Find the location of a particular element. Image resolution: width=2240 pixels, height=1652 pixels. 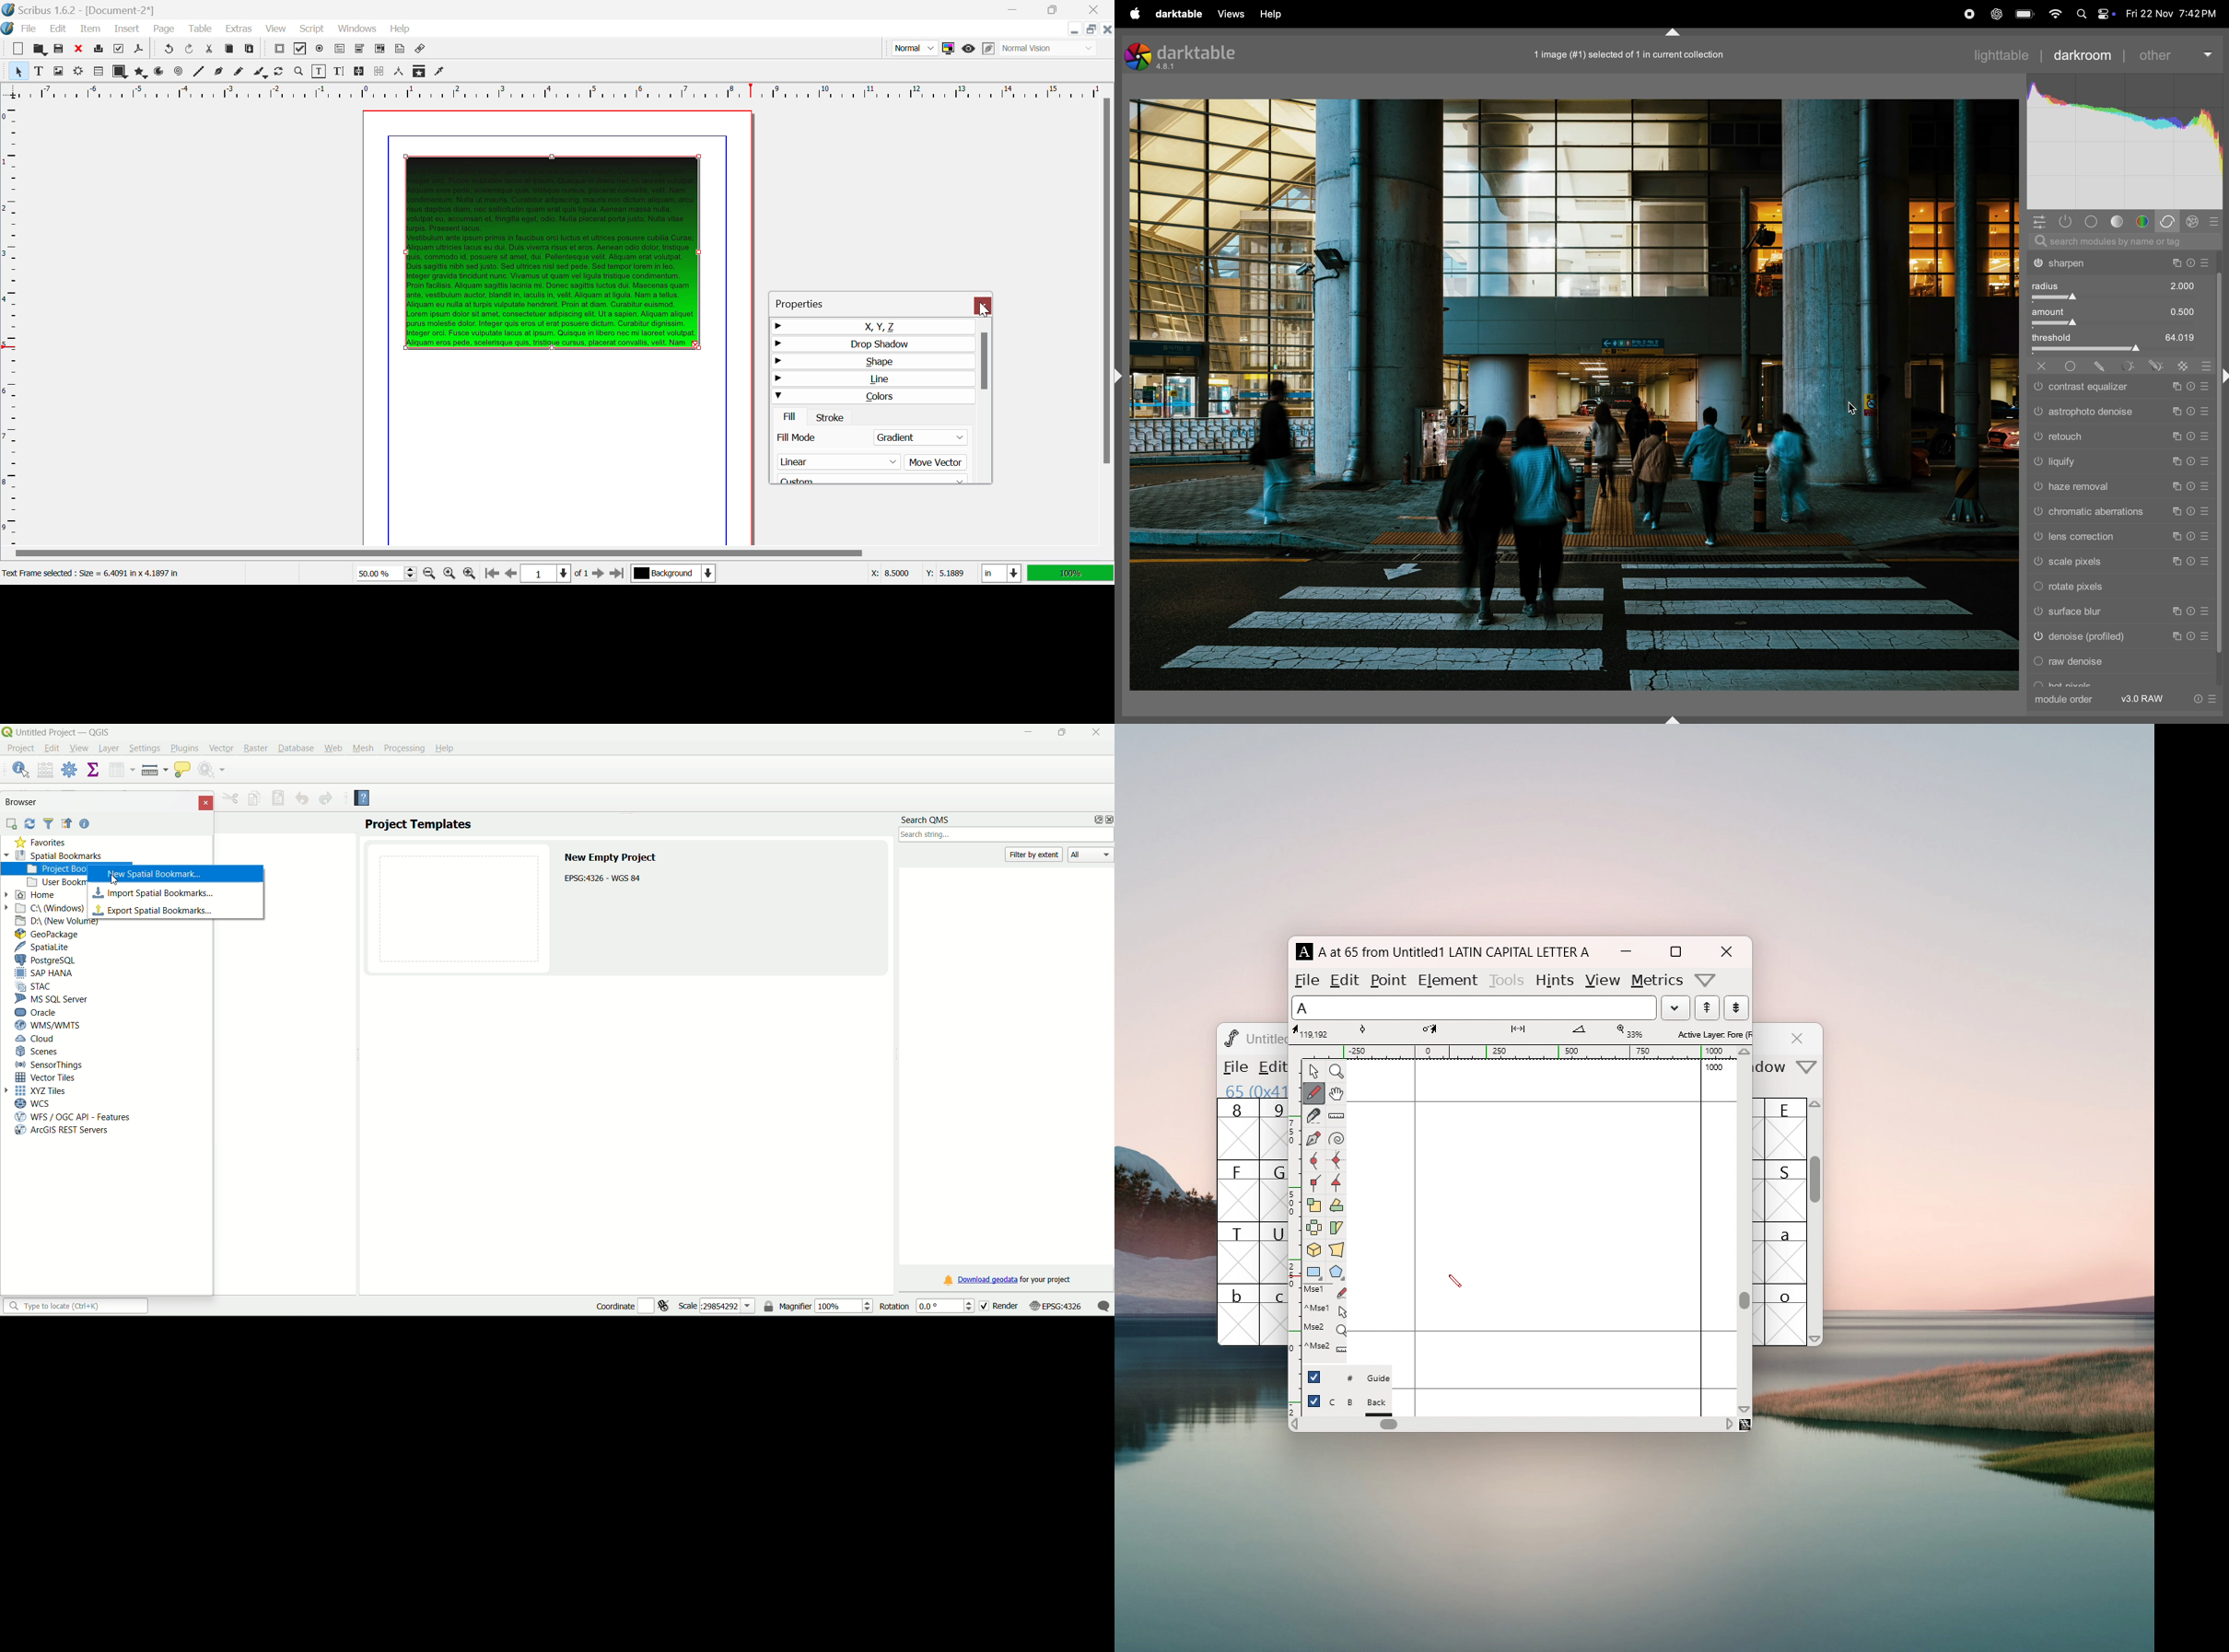

show statistical summary is located at coordinates (92, 770).